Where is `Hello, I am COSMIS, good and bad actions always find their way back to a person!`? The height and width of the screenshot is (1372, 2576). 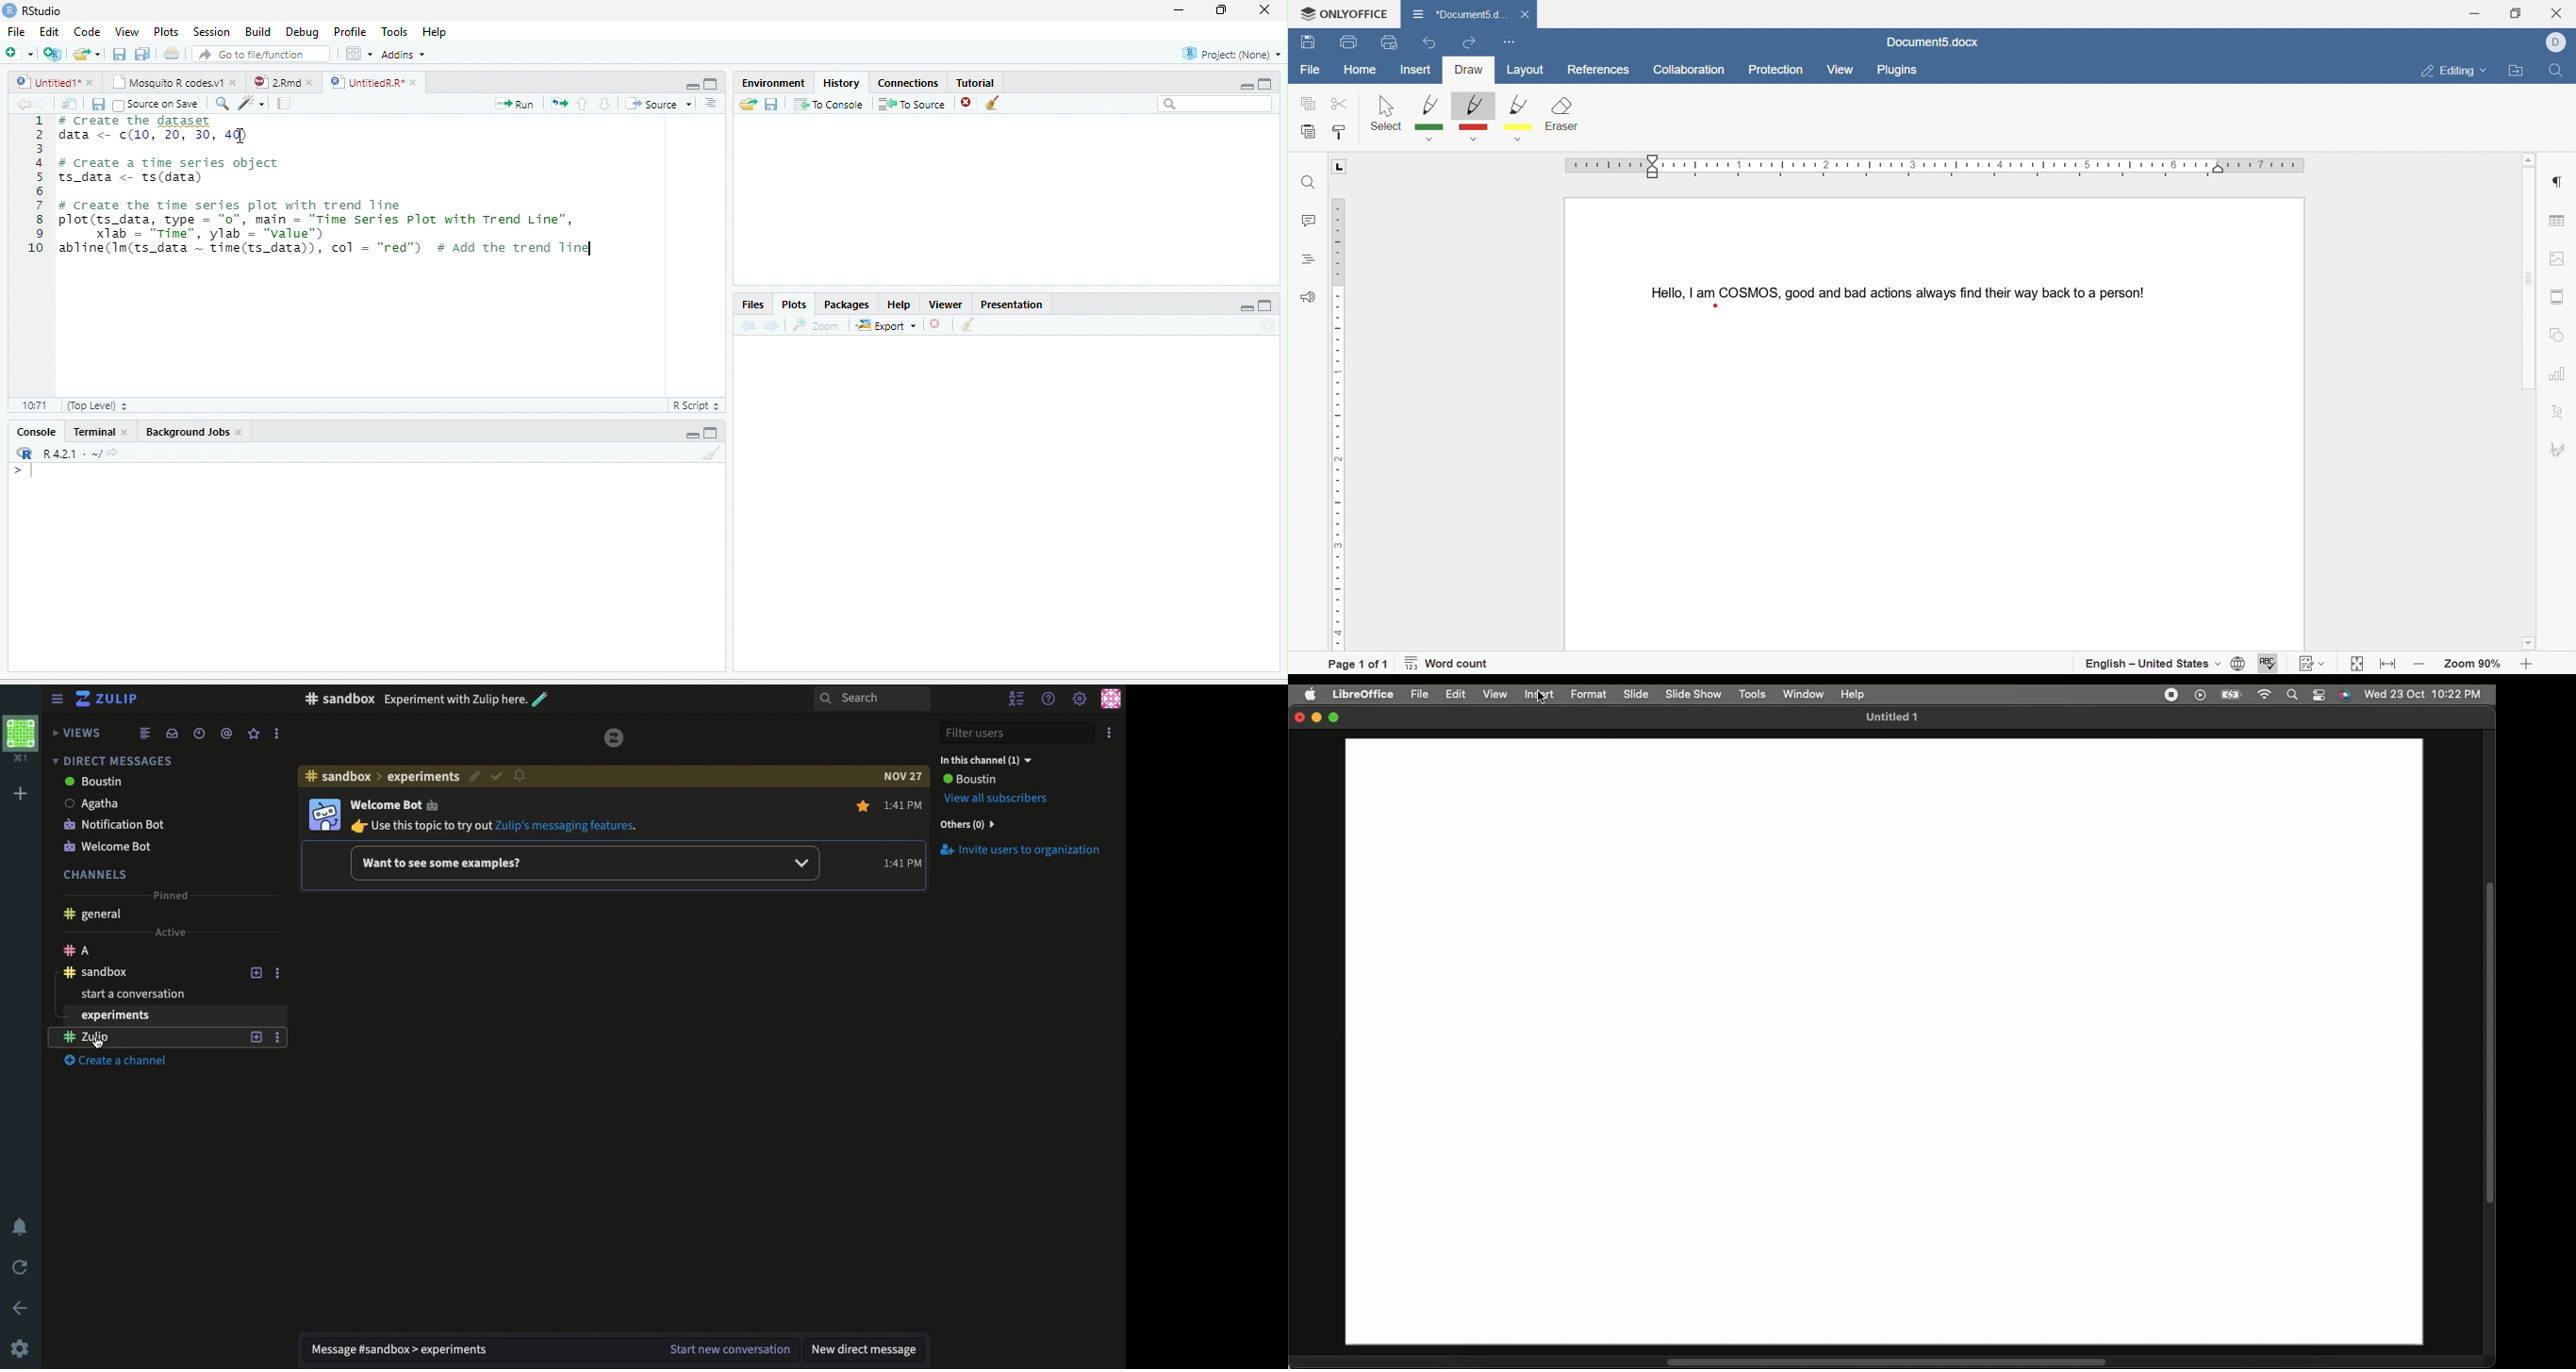
Hello, I am COSMIS, good and bad actions always find their way back to a person! is located at coordinates (1894, 290).